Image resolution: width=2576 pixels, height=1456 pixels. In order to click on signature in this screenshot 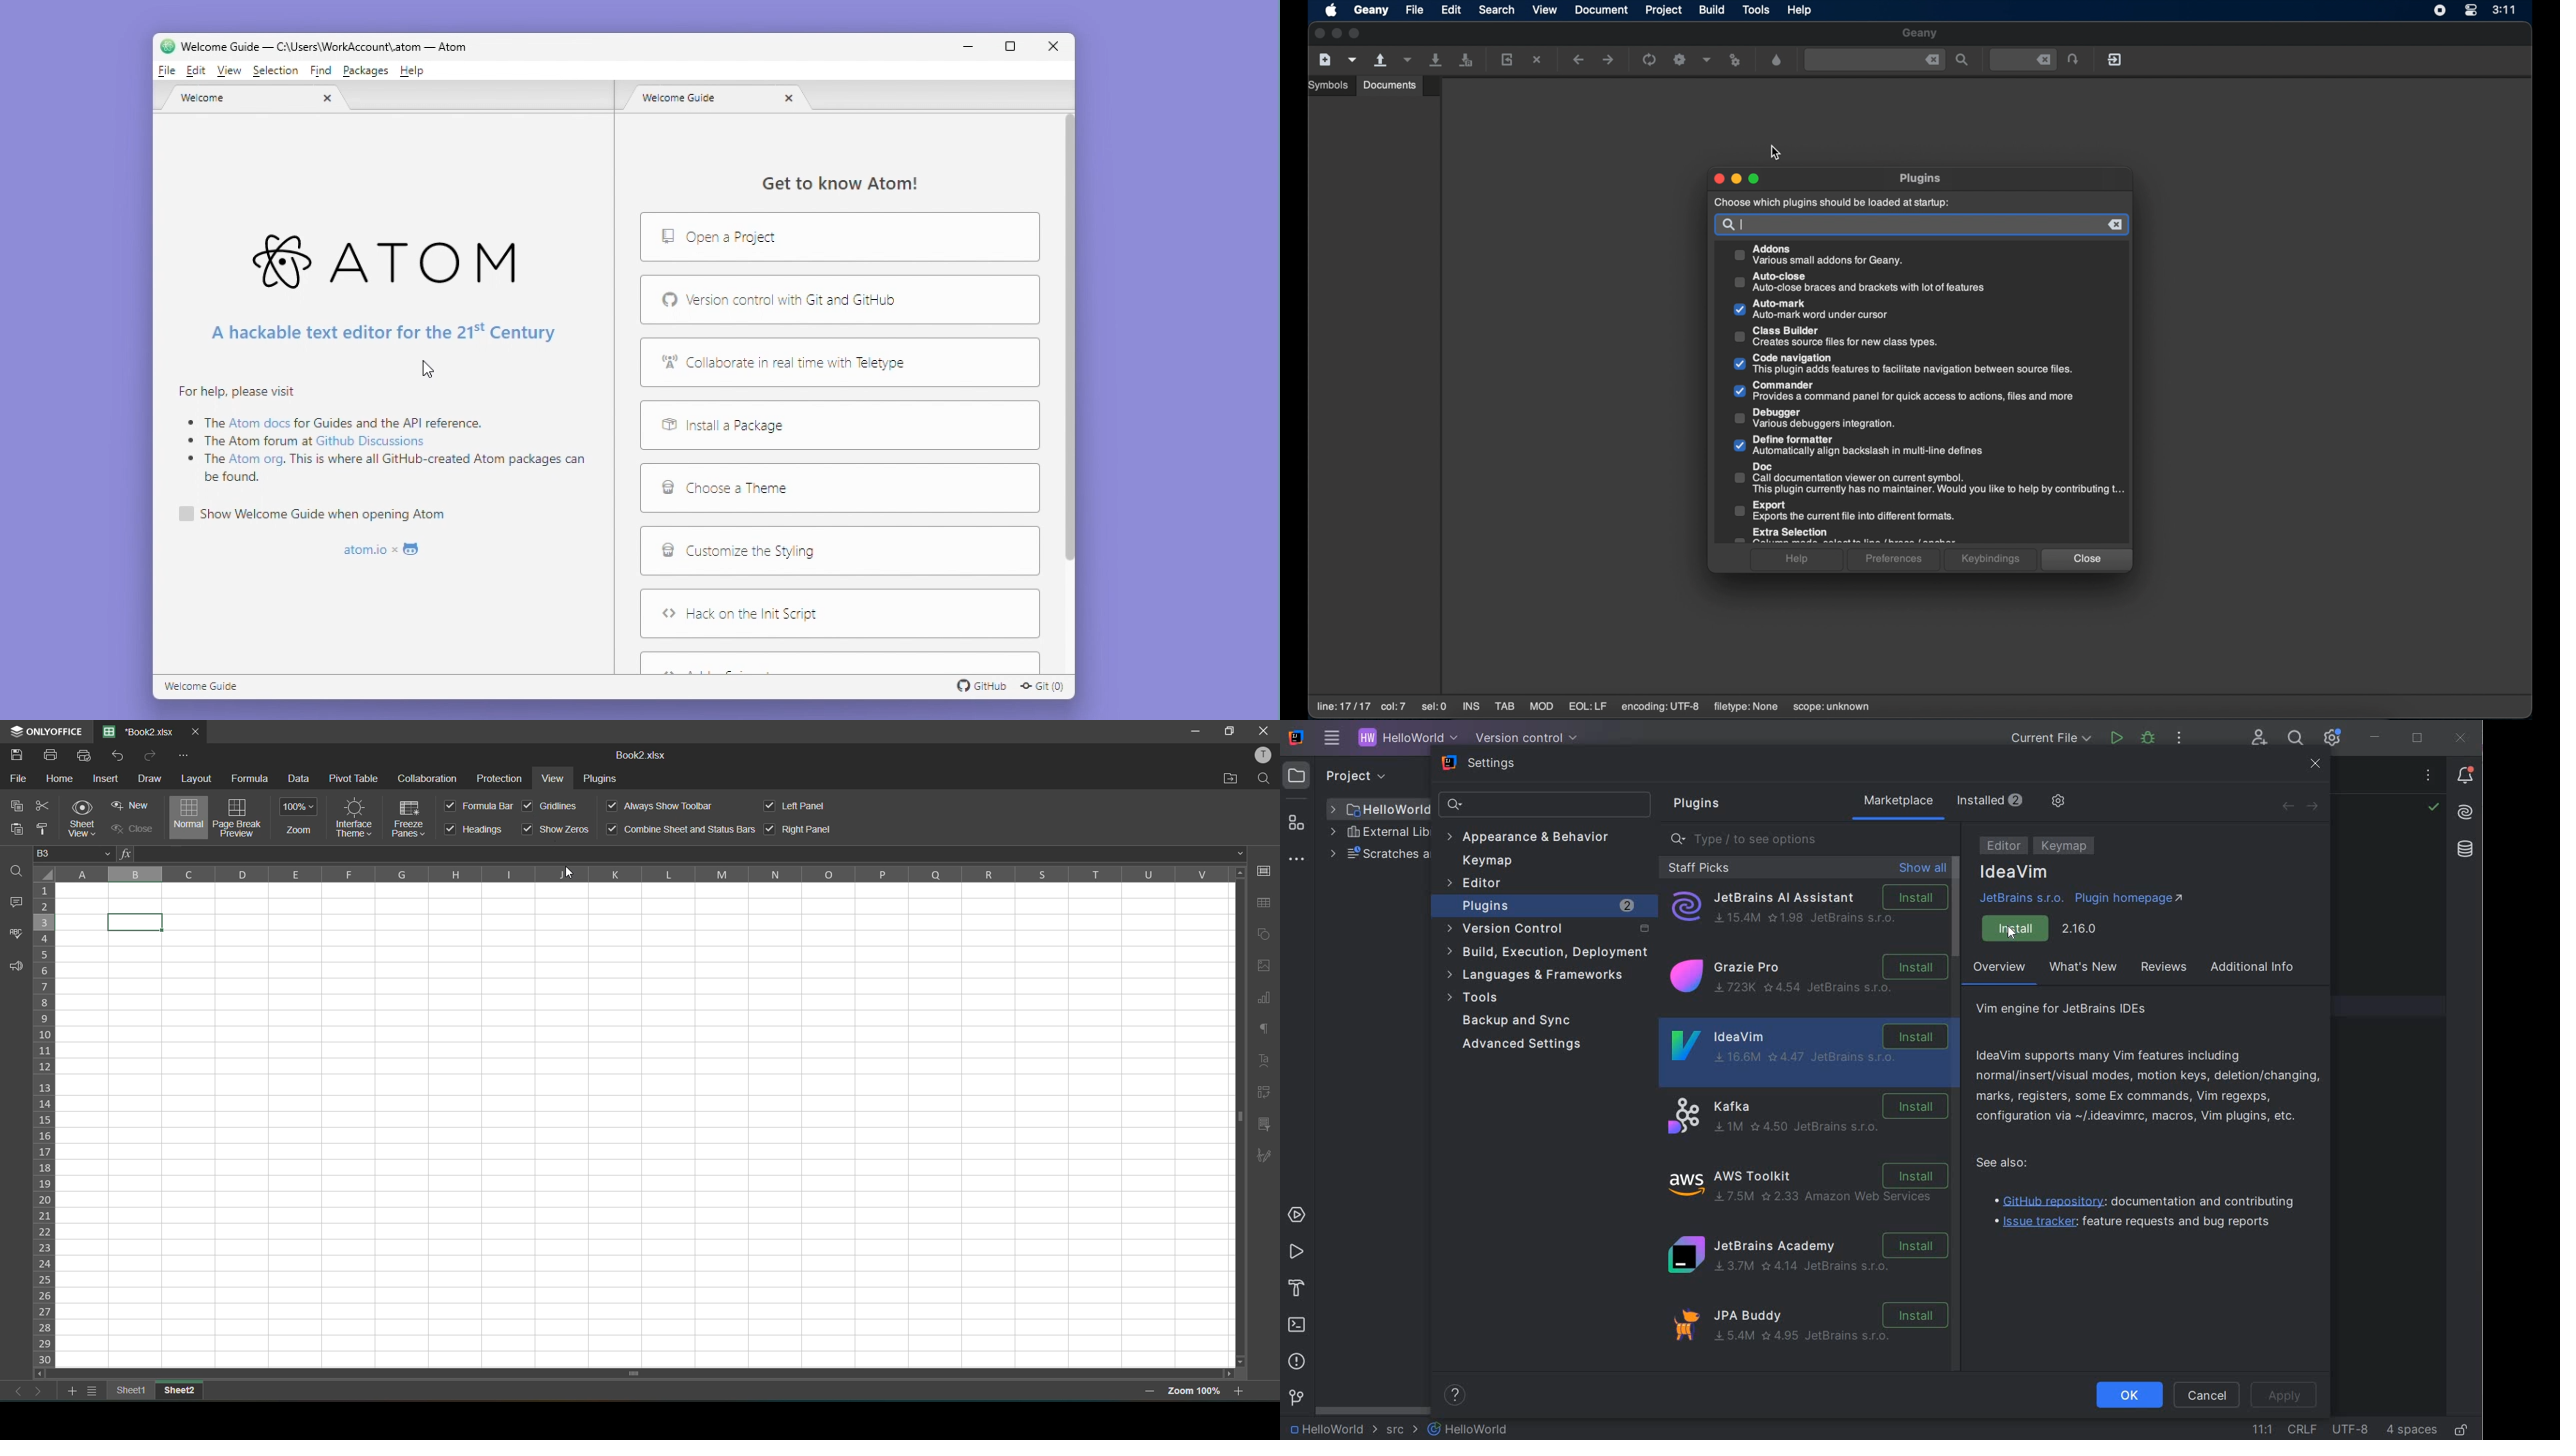, I will do `click(1265, 1157)`.